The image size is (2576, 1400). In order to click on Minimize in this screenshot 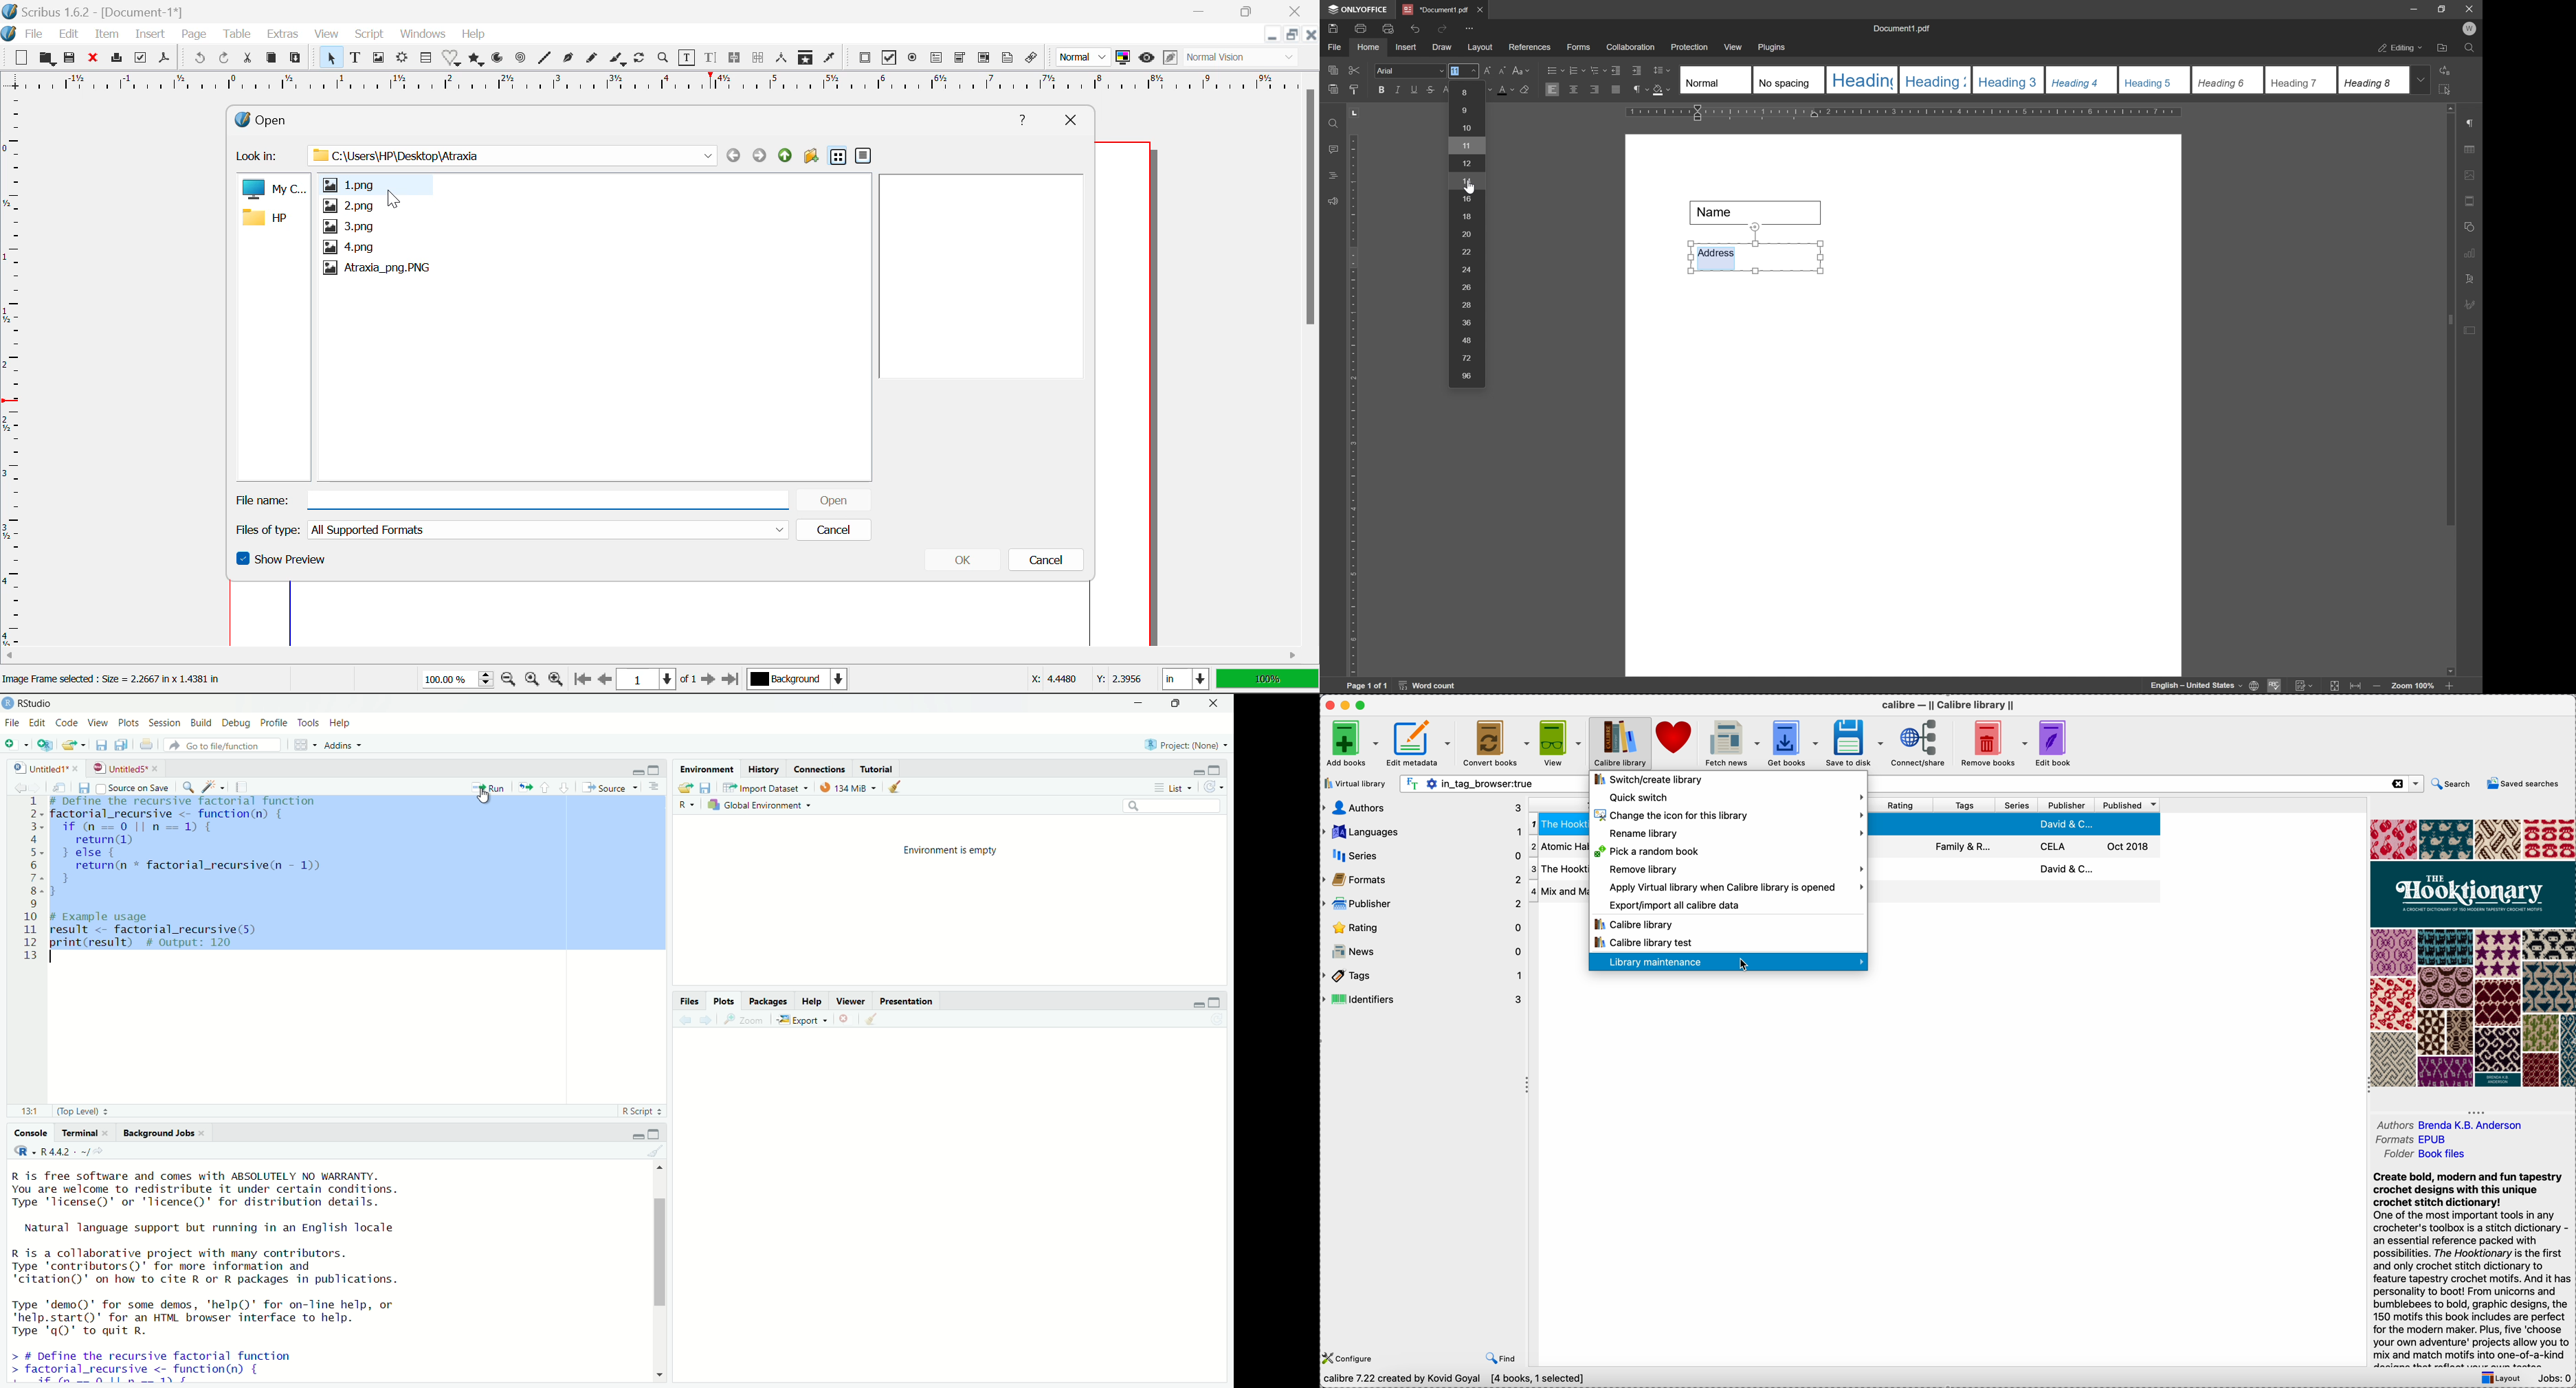, I will do `click(1197, 772)`.